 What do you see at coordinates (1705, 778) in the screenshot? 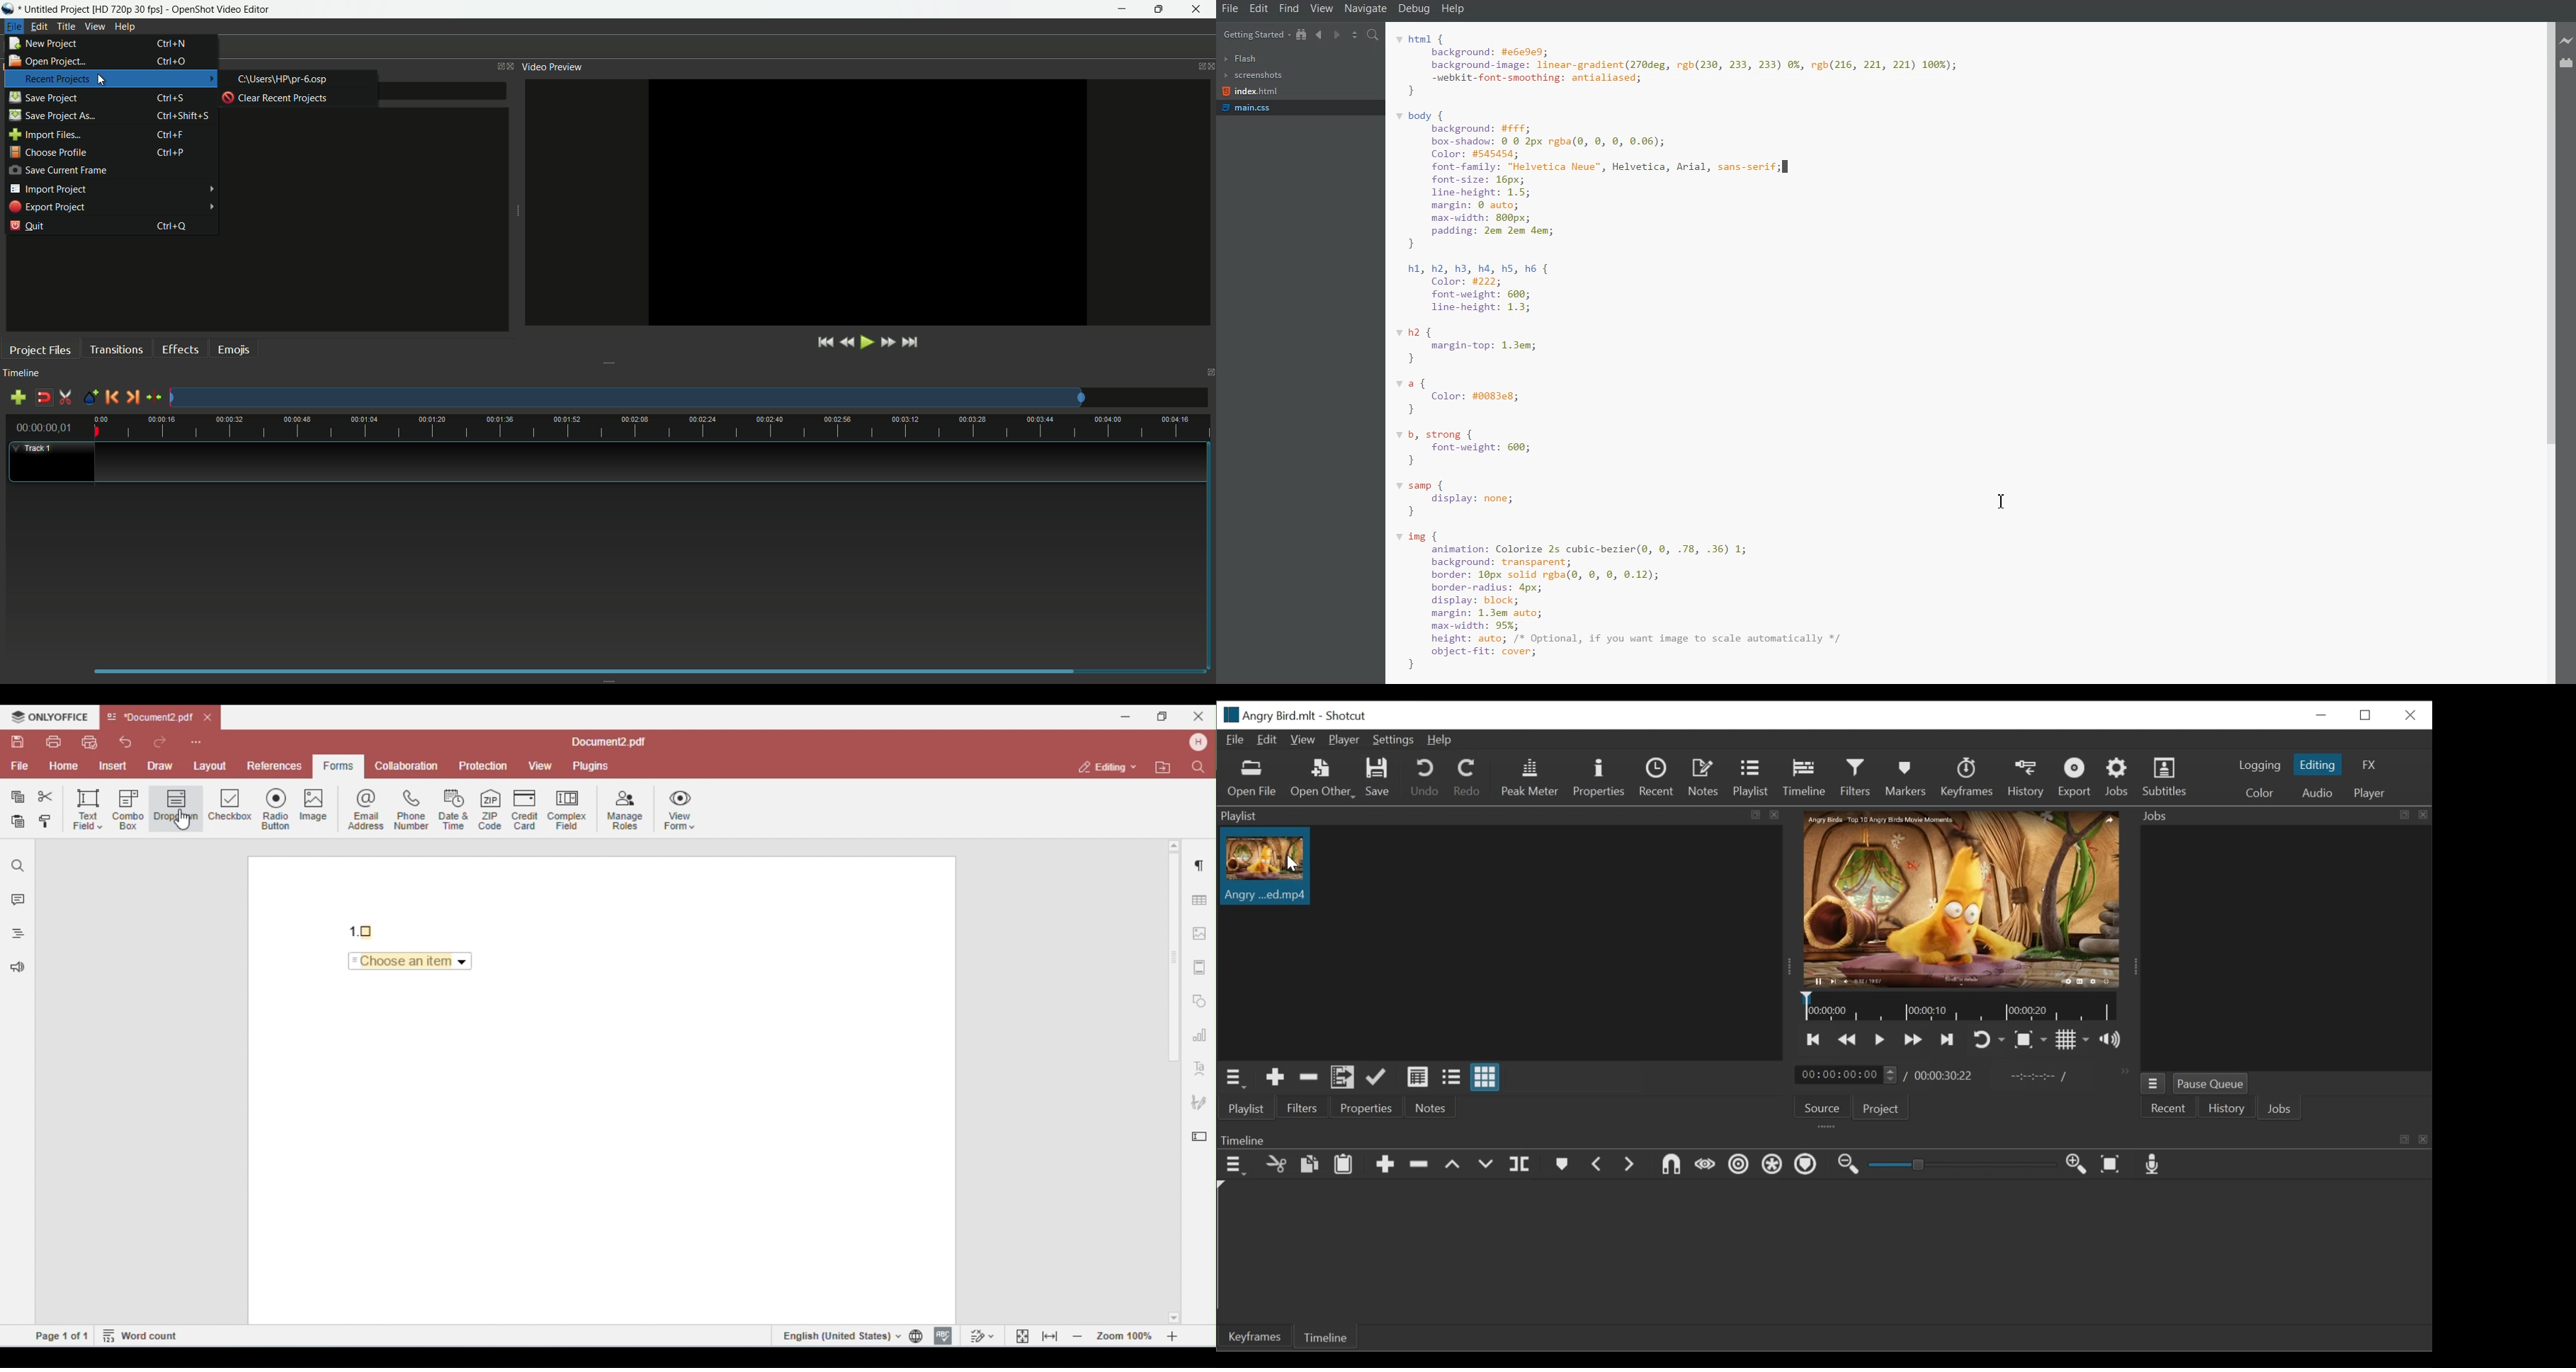
I see `Notes` at bounding box center [1705, 778].